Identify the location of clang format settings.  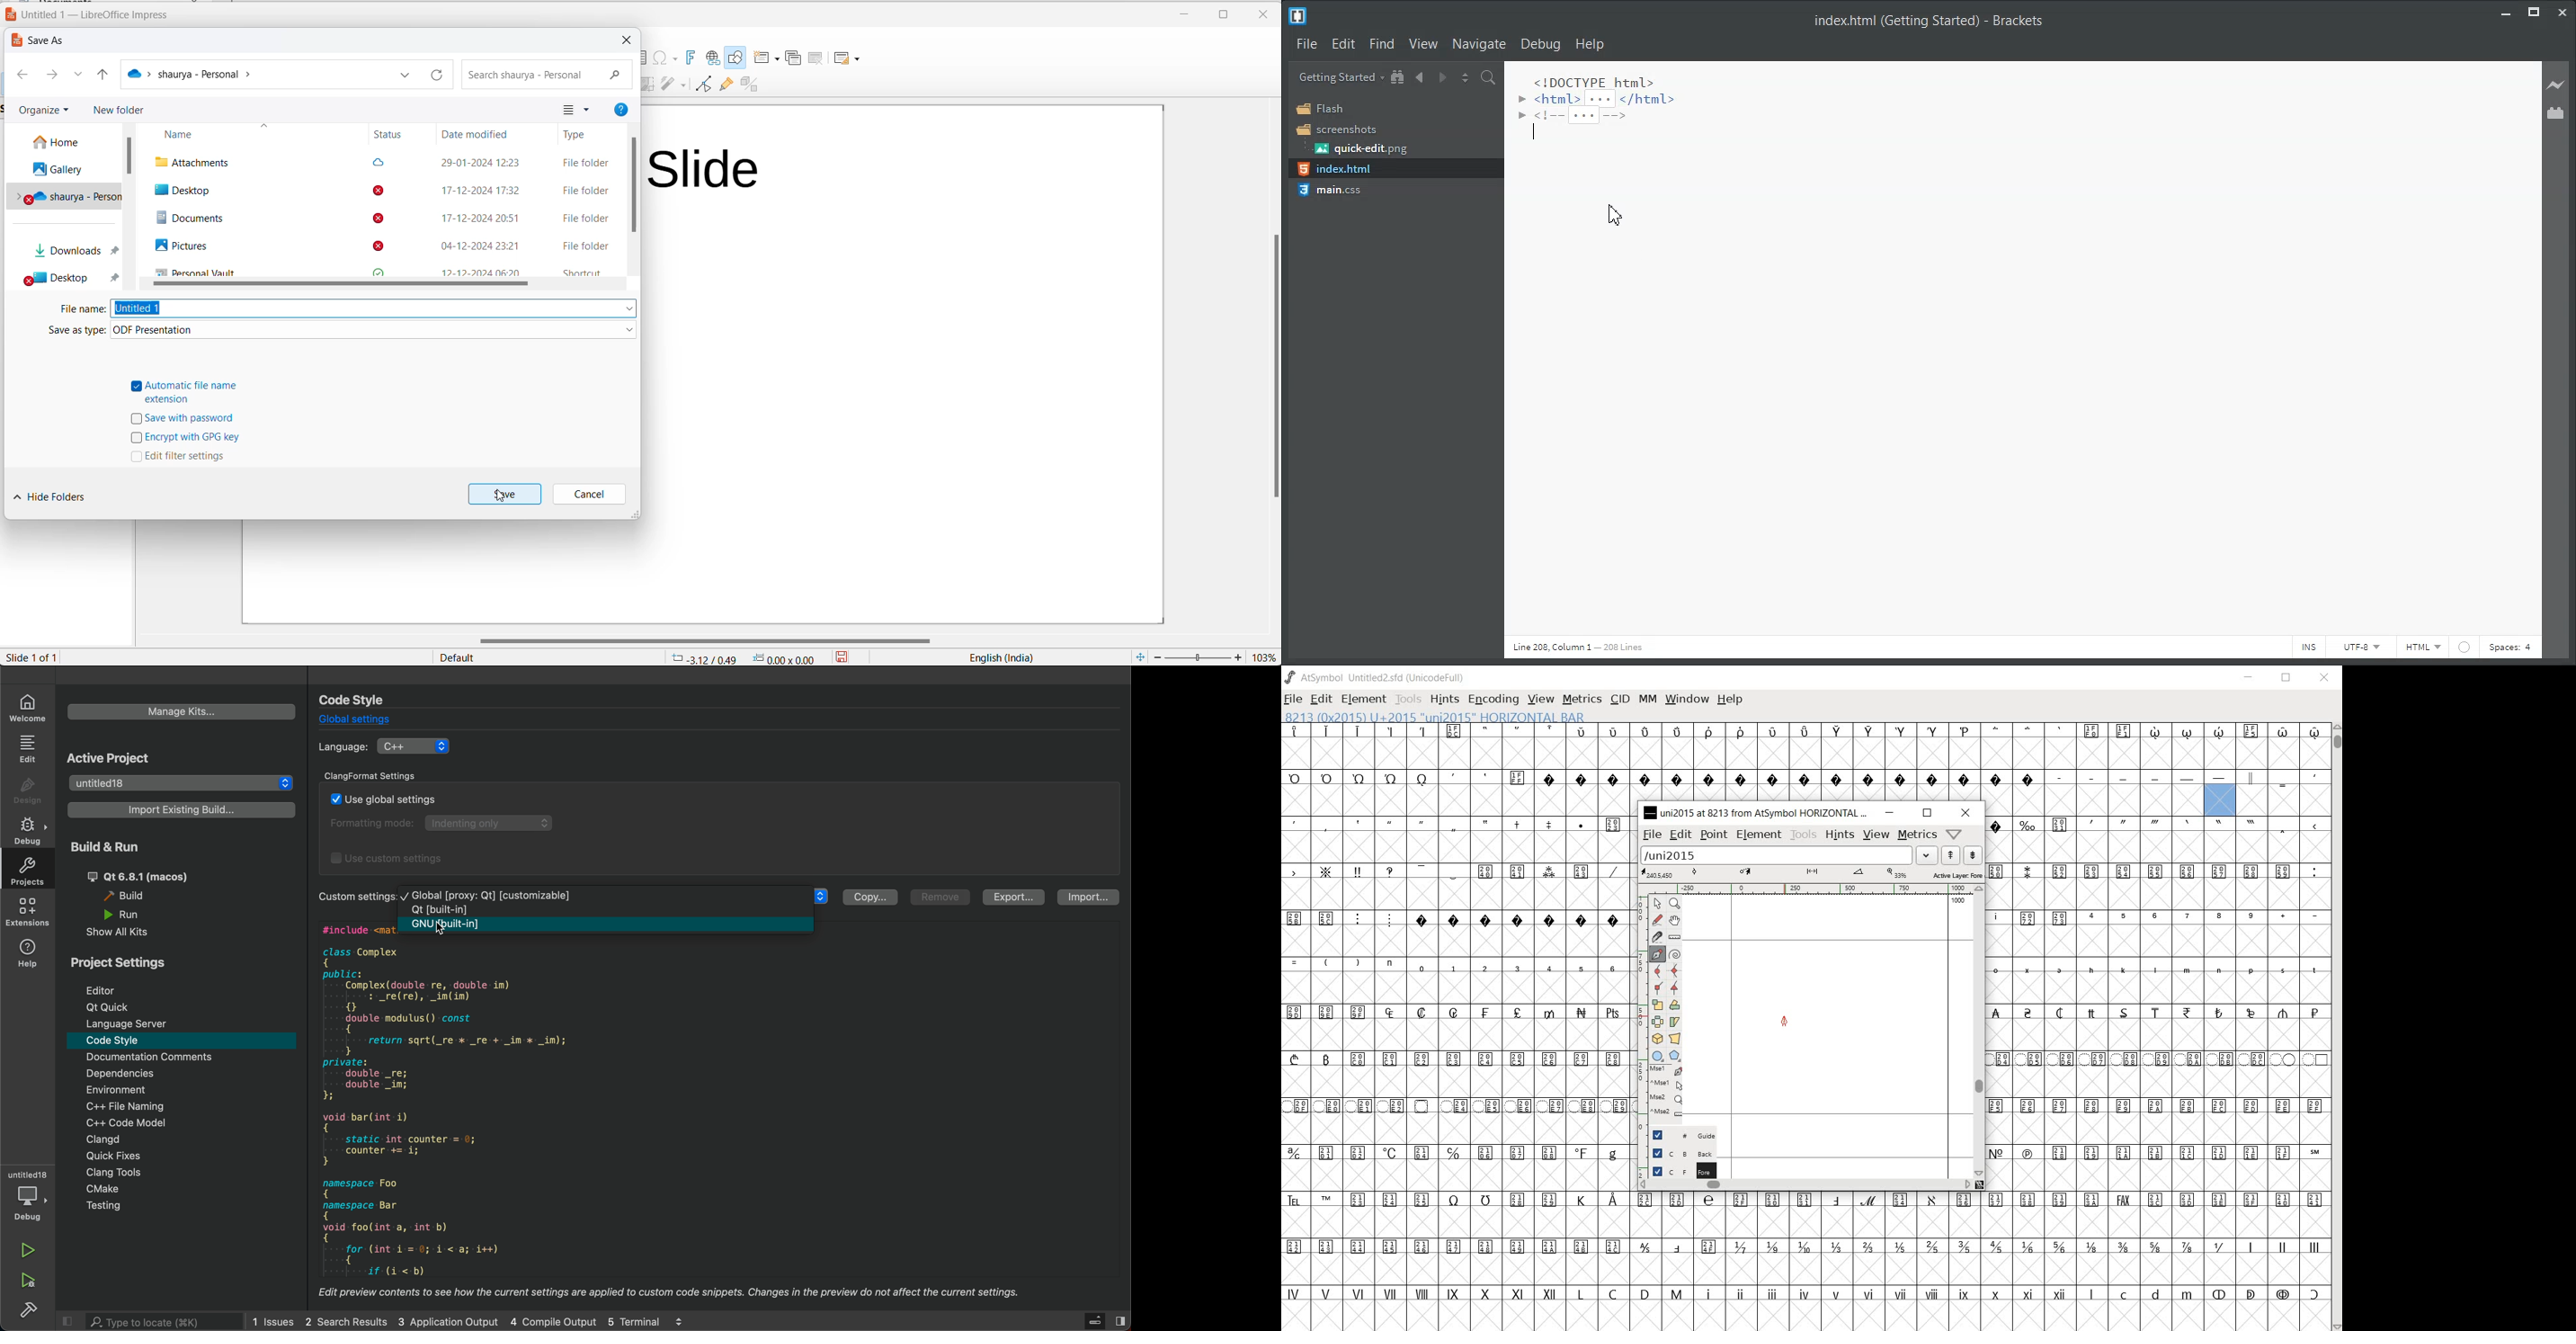
(380, 776).